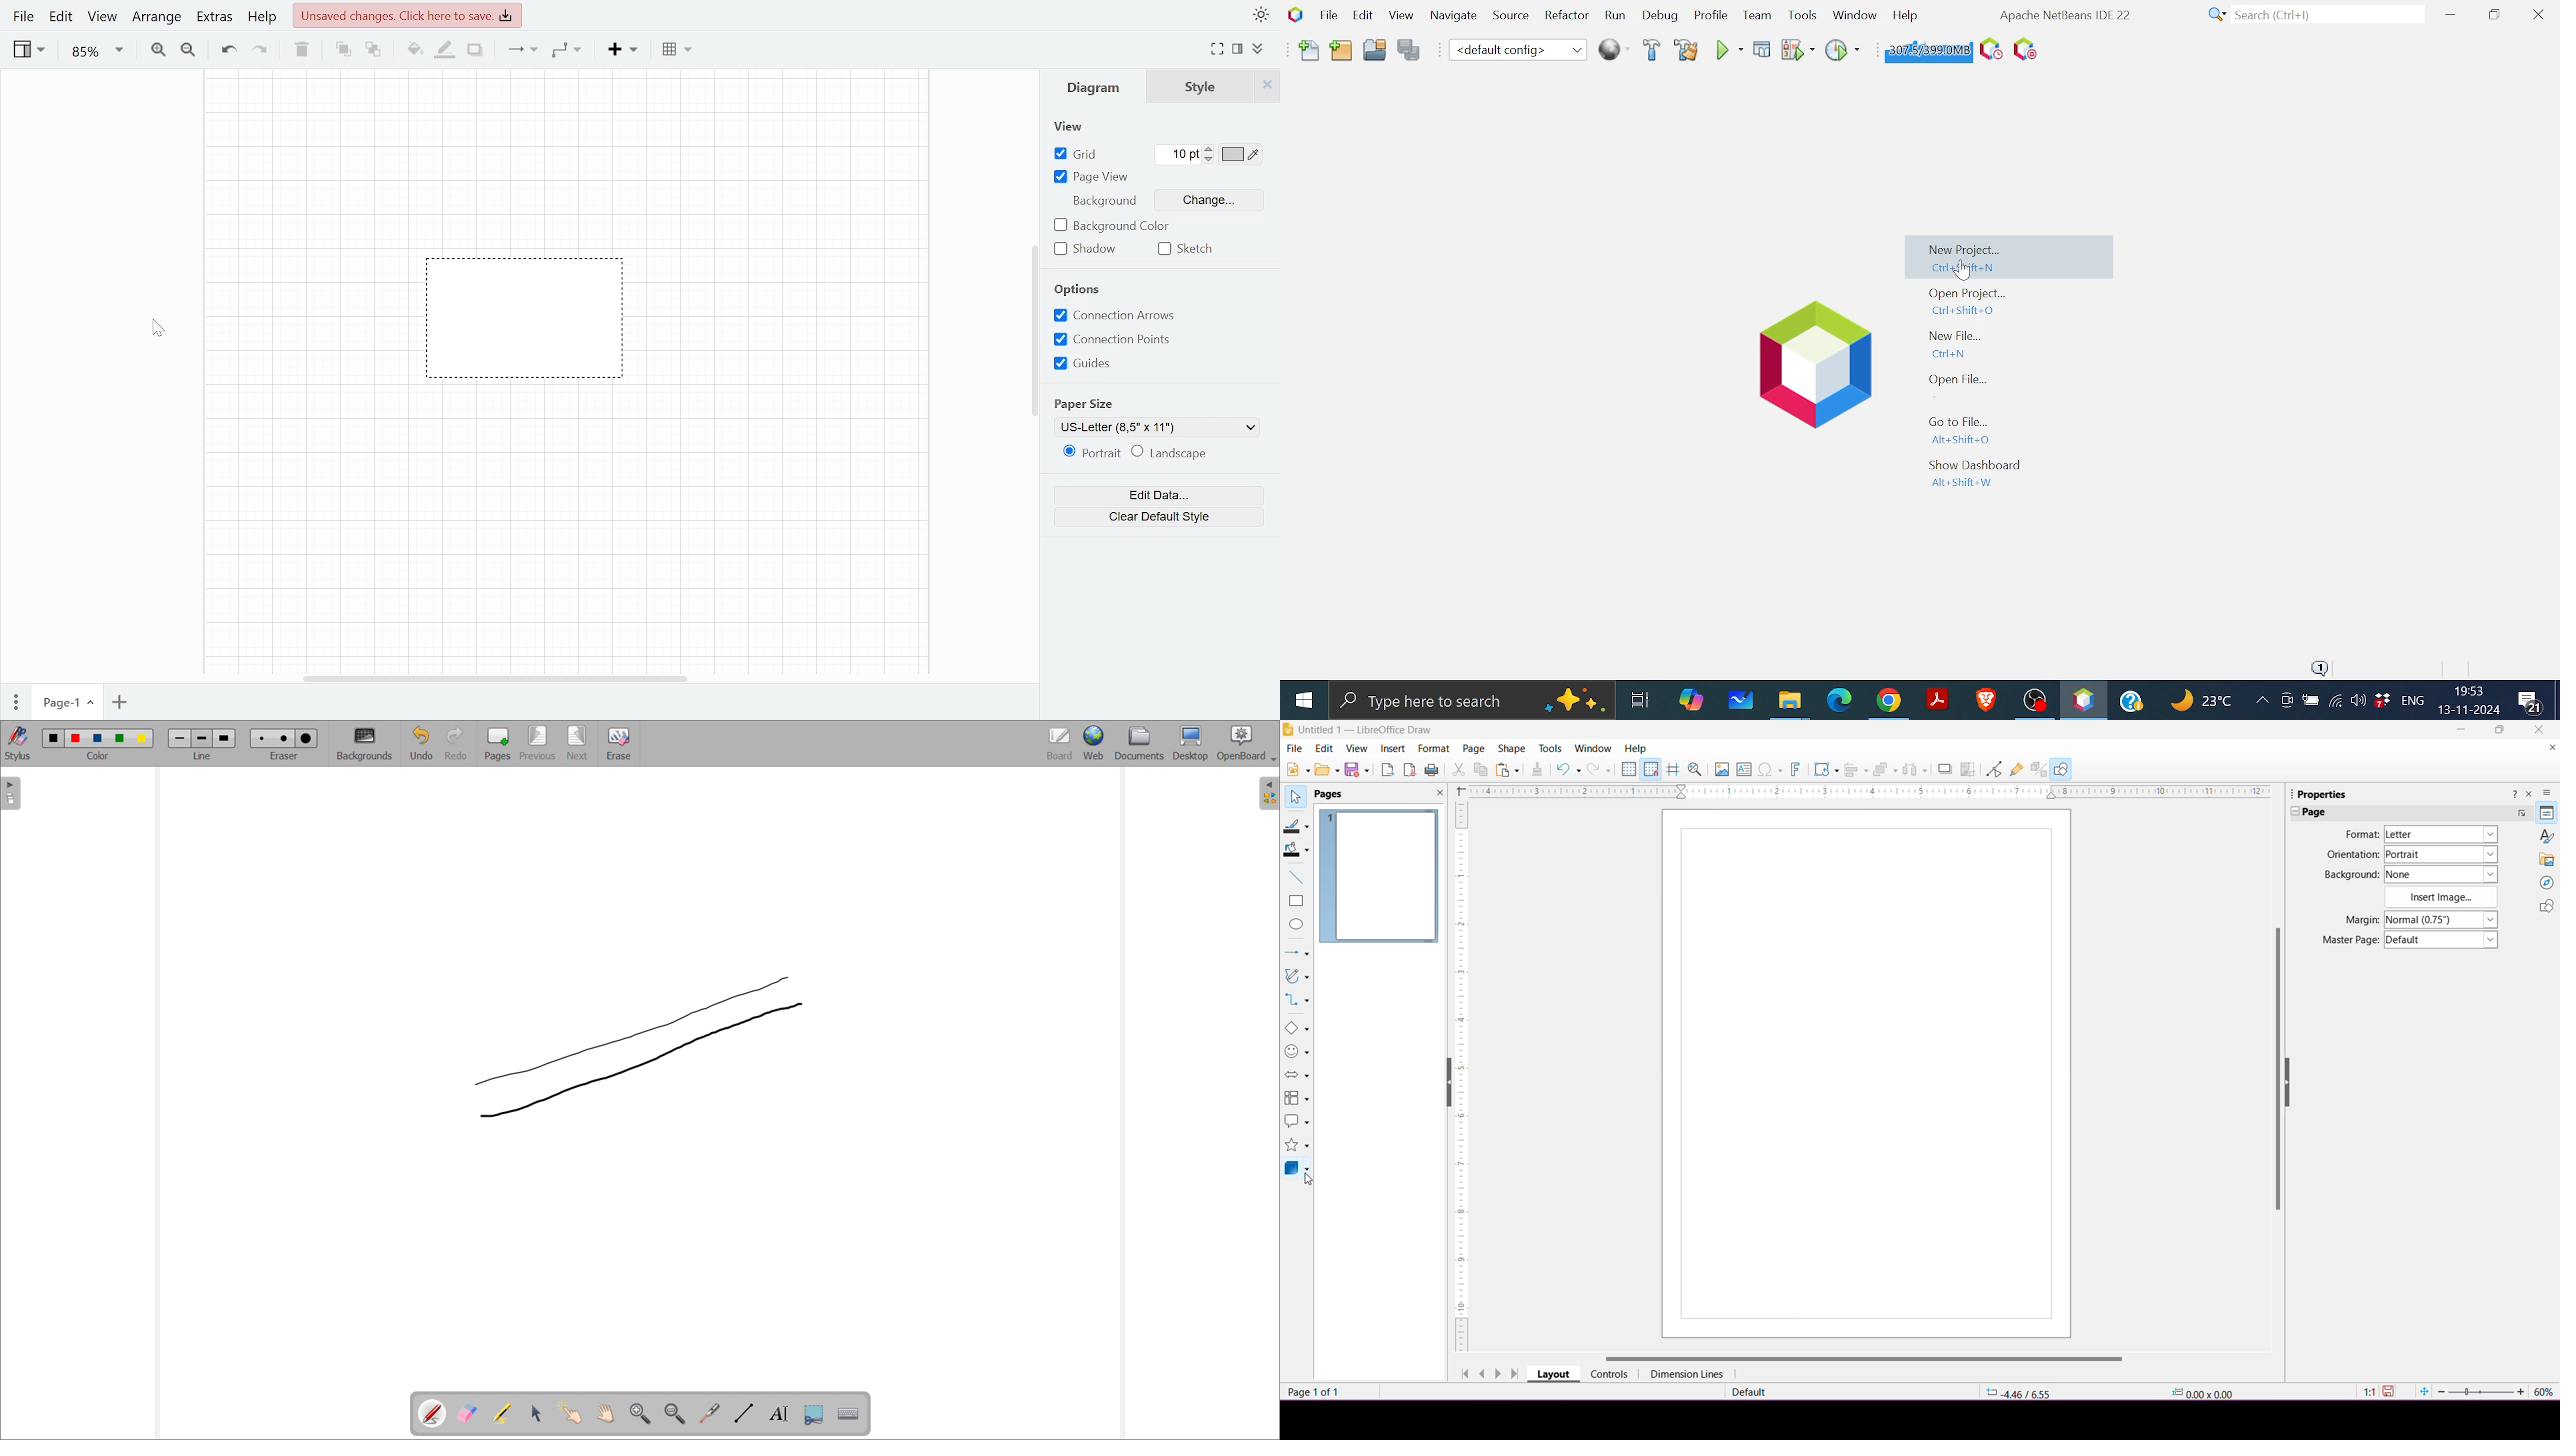 The height and width of the screenshot is (1456, 2576). What do you see at coordinates (1610, 48) in the screenshot?
I see `Web` at bounding box center [1610, 48].